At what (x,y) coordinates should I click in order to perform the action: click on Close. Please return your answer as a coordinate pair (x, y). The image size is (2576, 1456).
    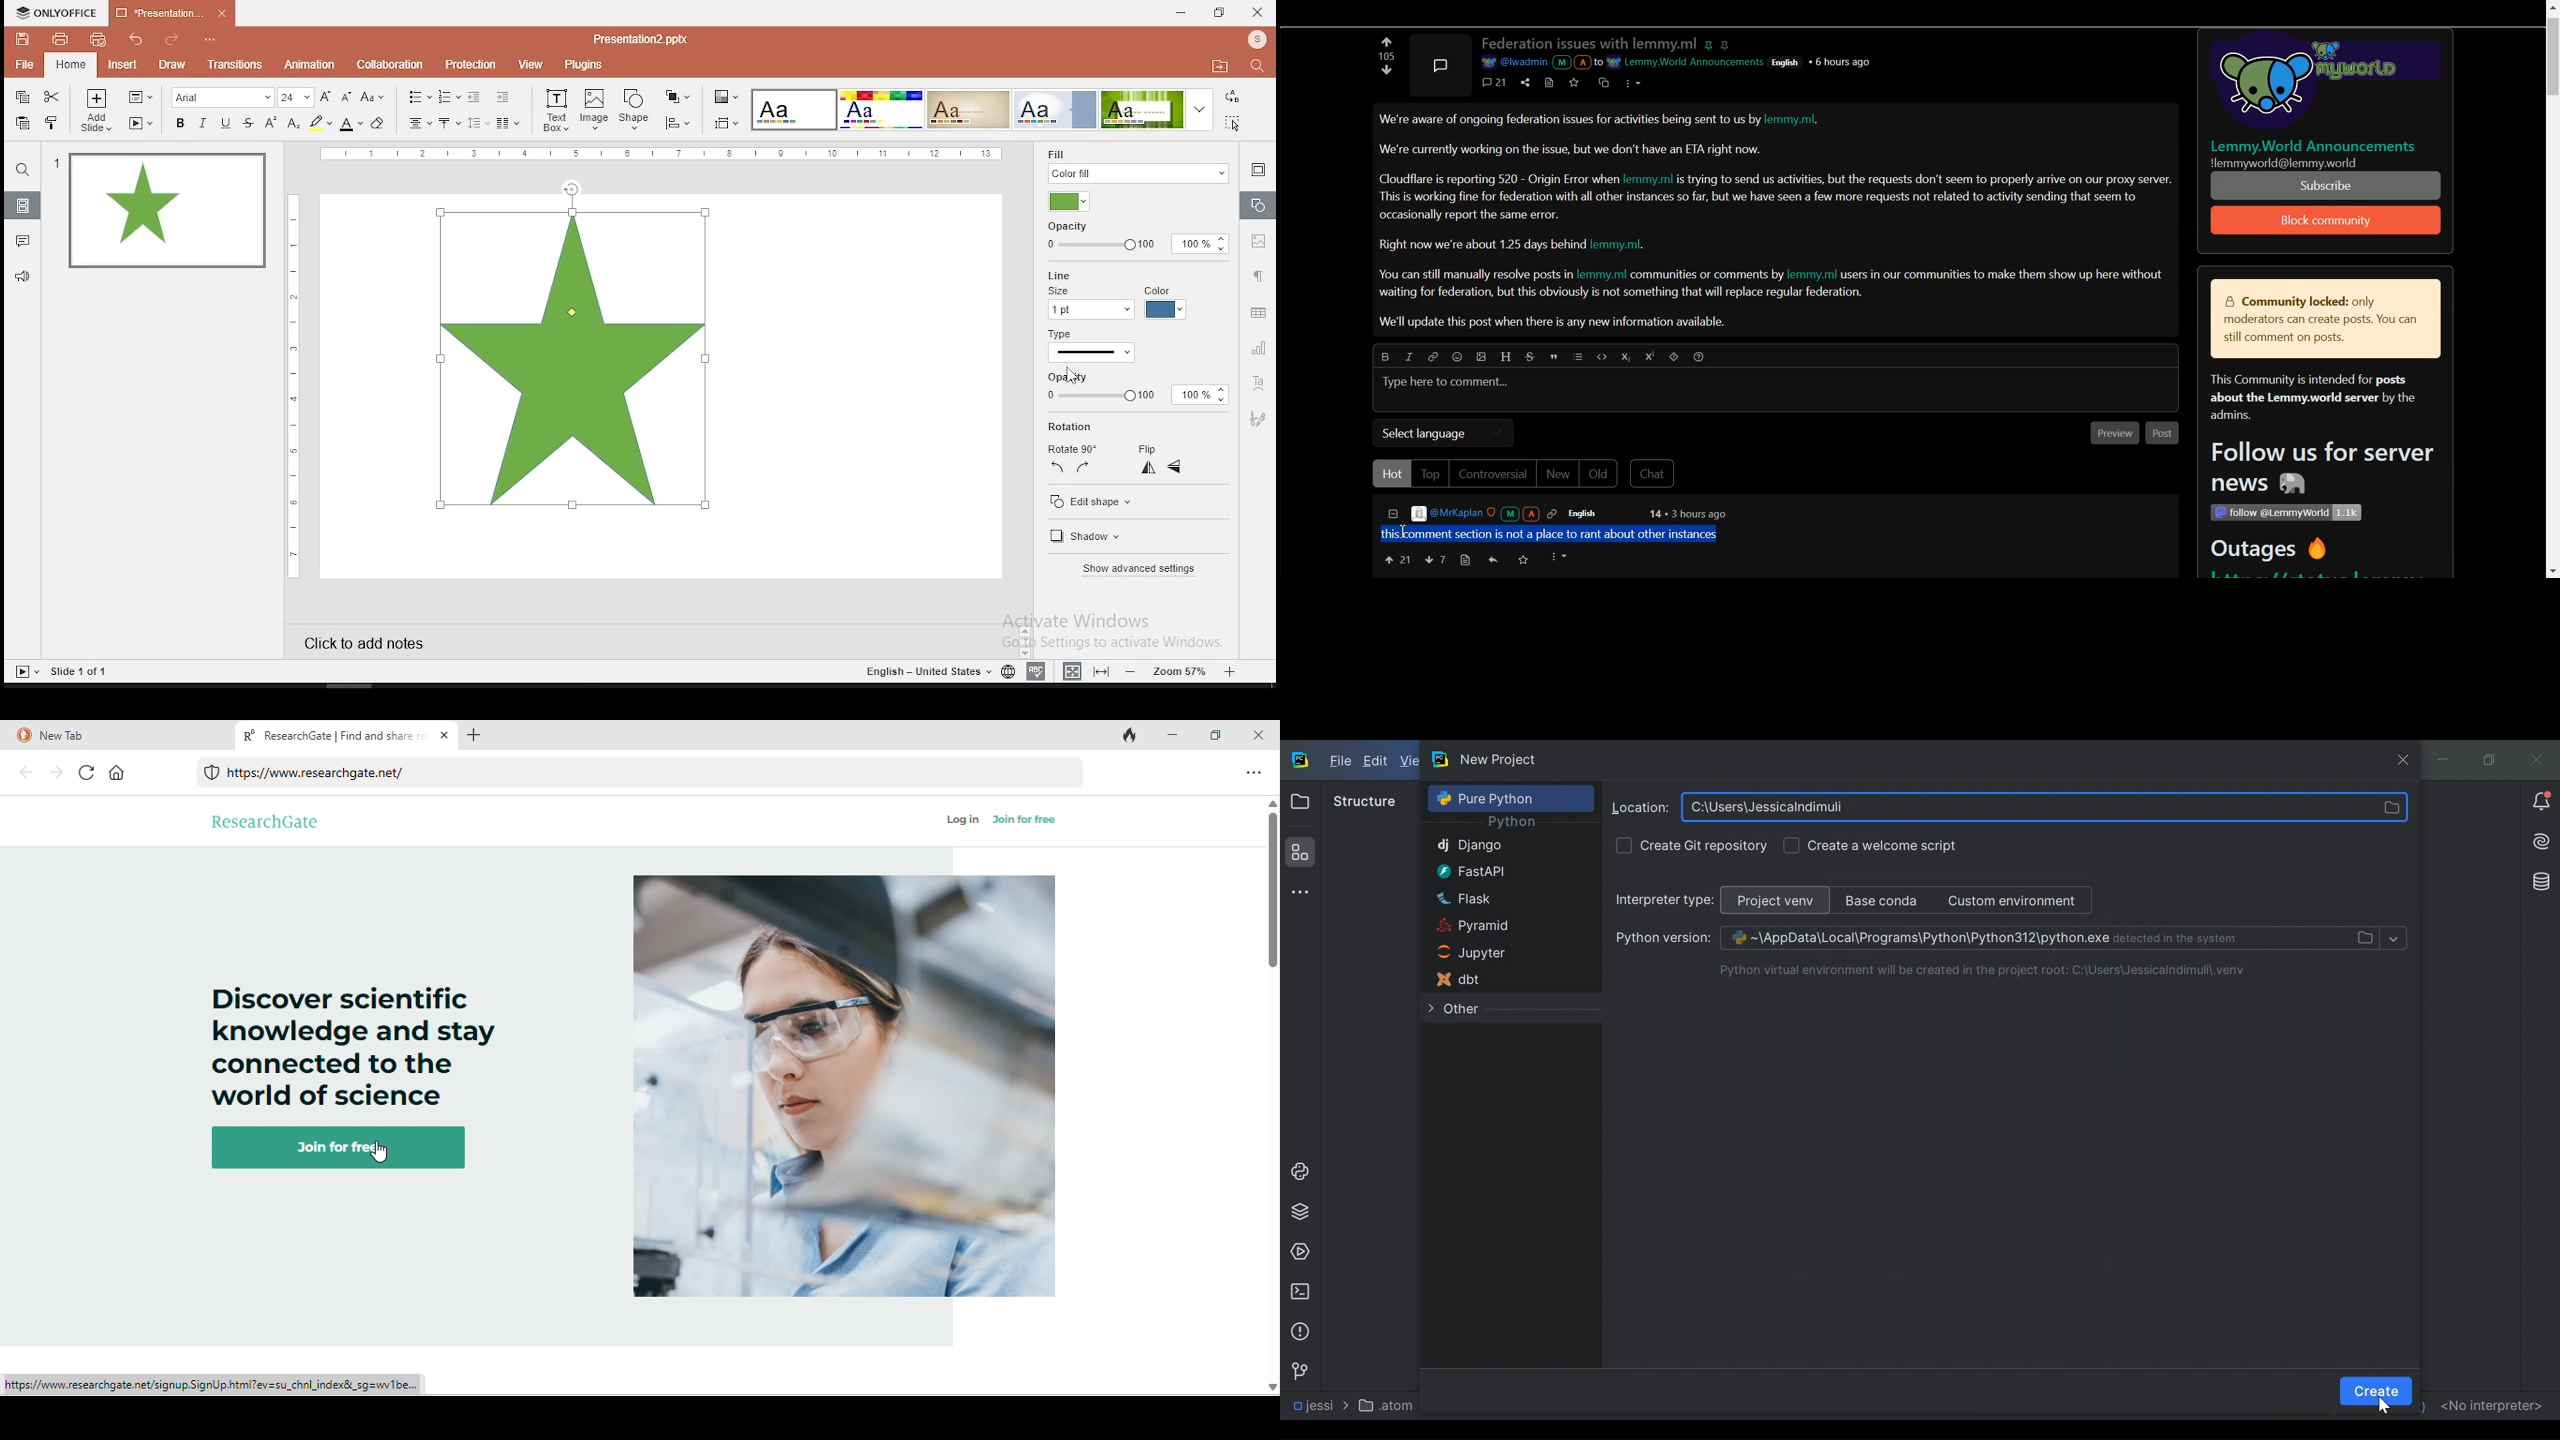
    Looking at the image, I should click on (2536, 759).